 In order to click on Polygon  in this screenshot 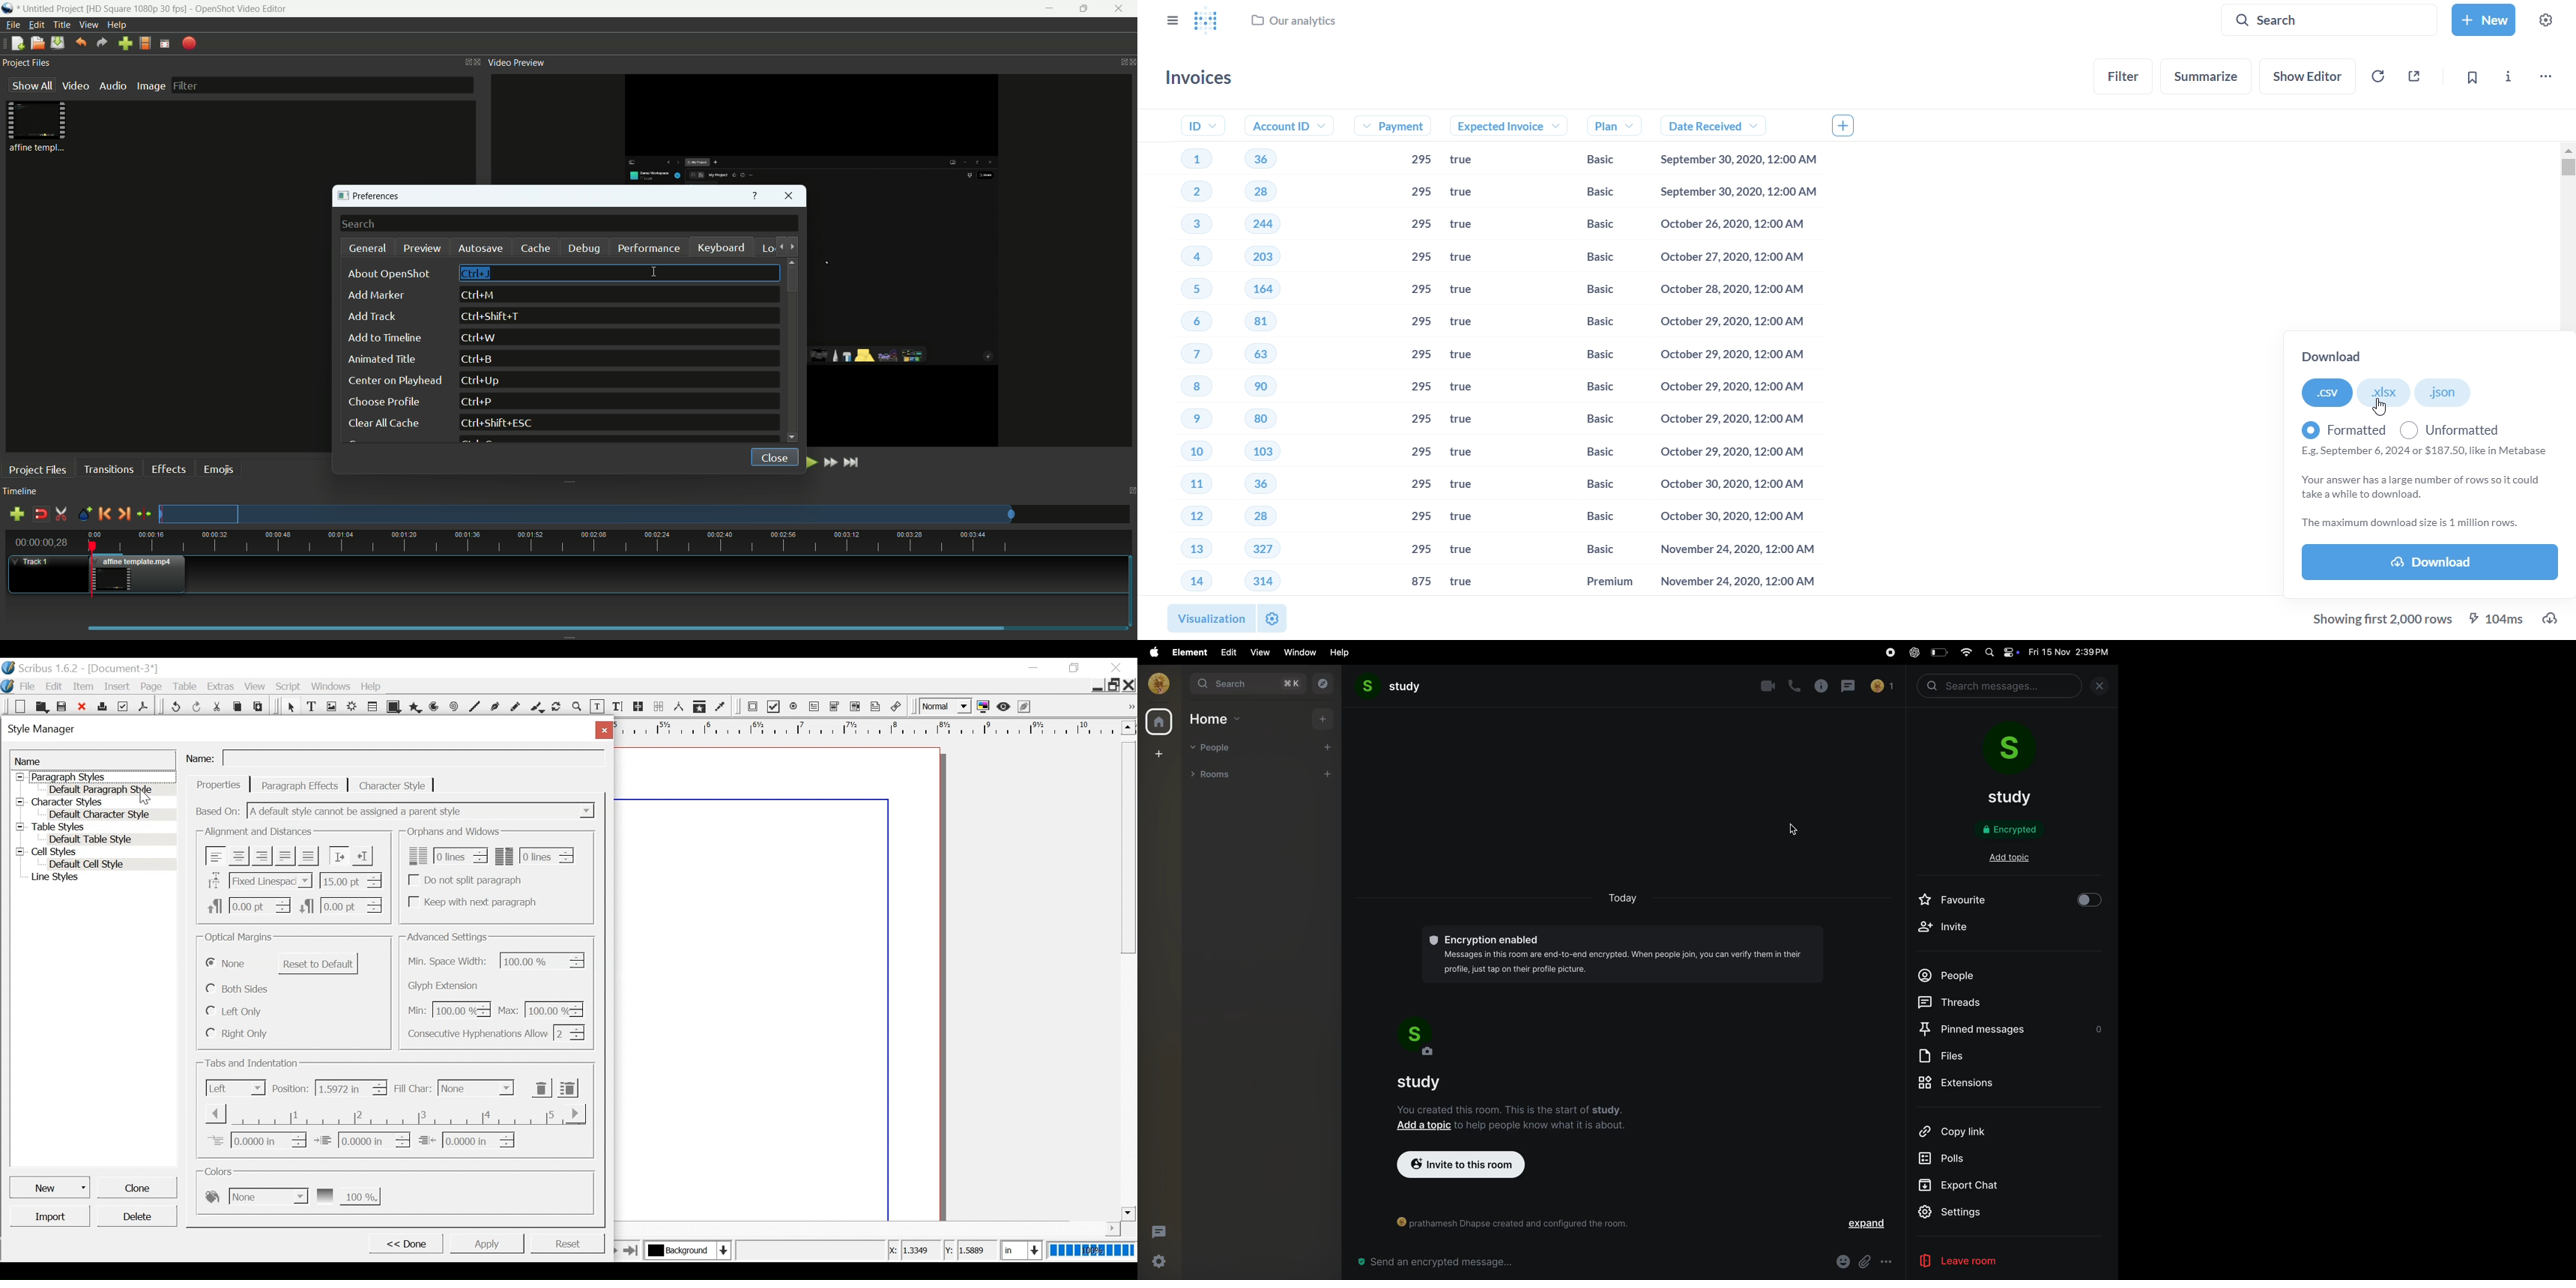, I will do `click(415, 707)`.